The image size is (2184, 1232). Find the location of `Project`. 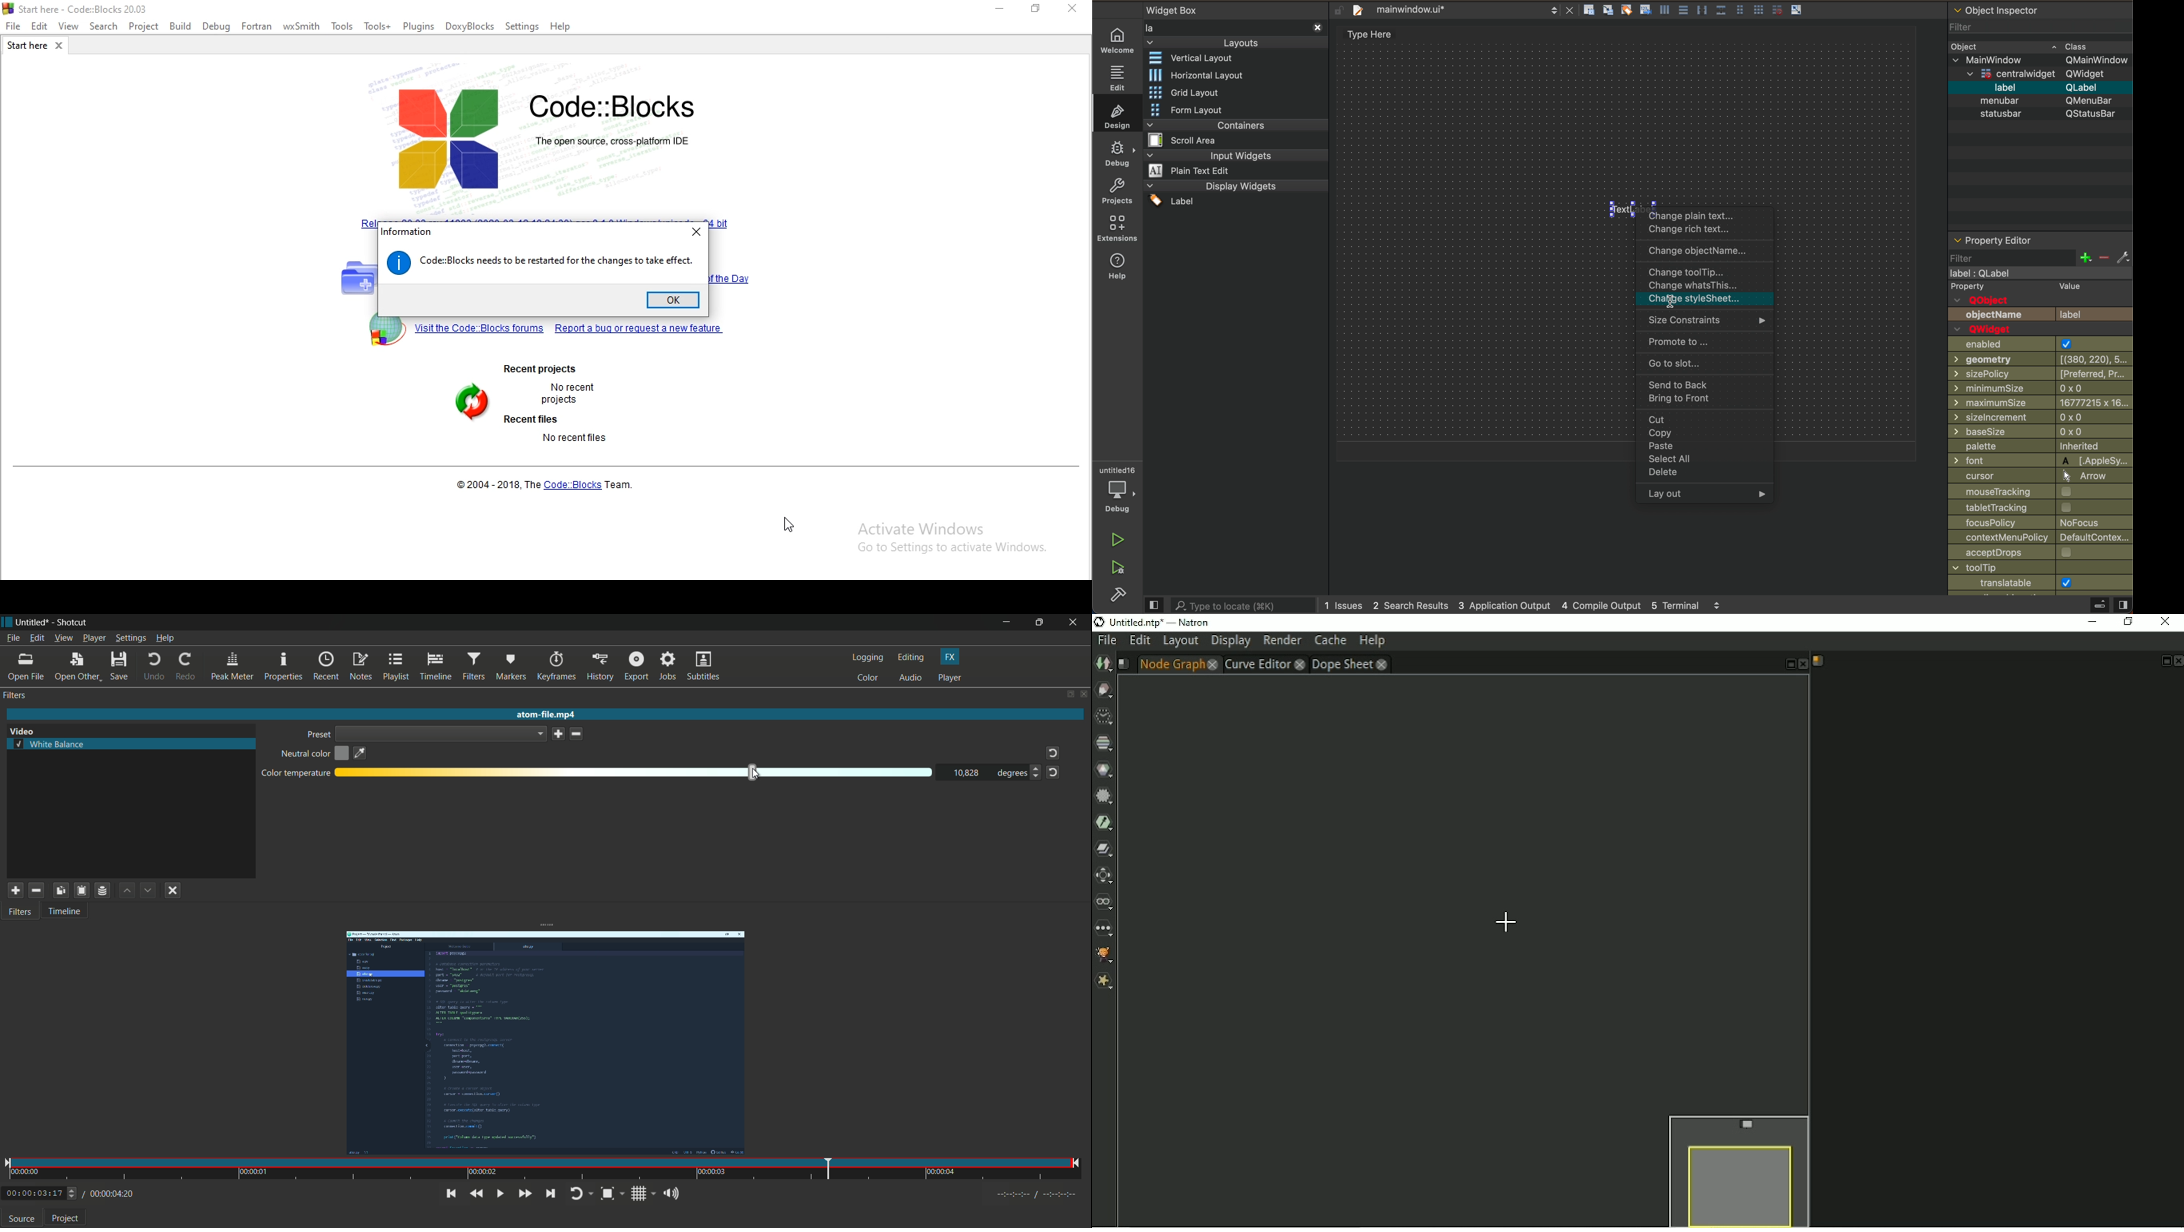

Project is located at coordinates (146, 26).